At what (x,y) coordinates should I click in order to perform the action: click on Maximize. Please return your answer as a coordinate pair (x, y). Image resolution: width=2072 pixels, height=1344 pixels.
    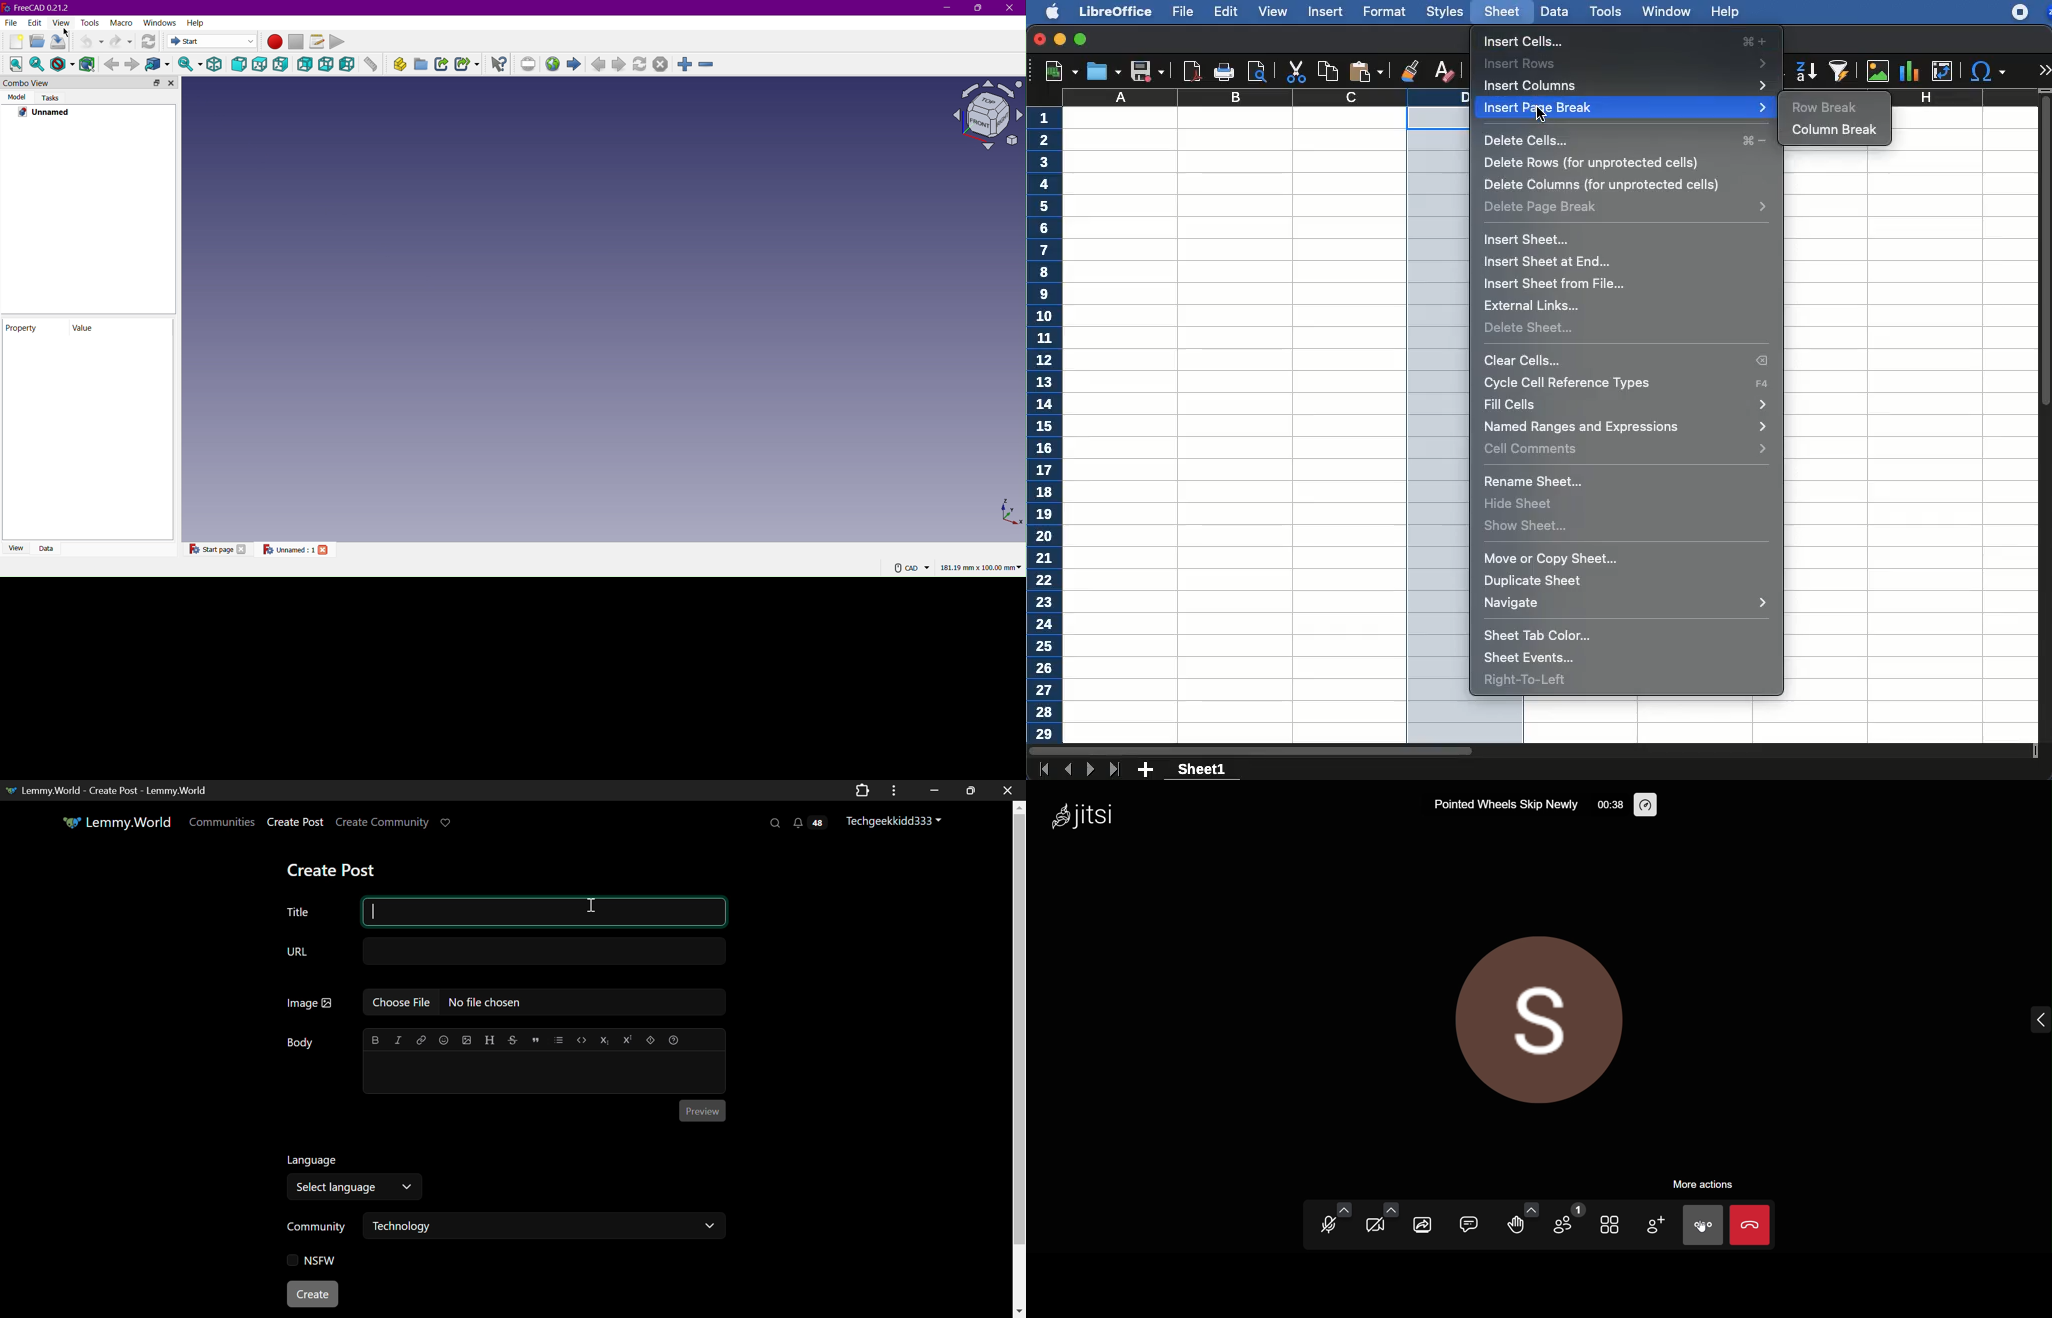
    Looking at the image, I should click on (977, 8).